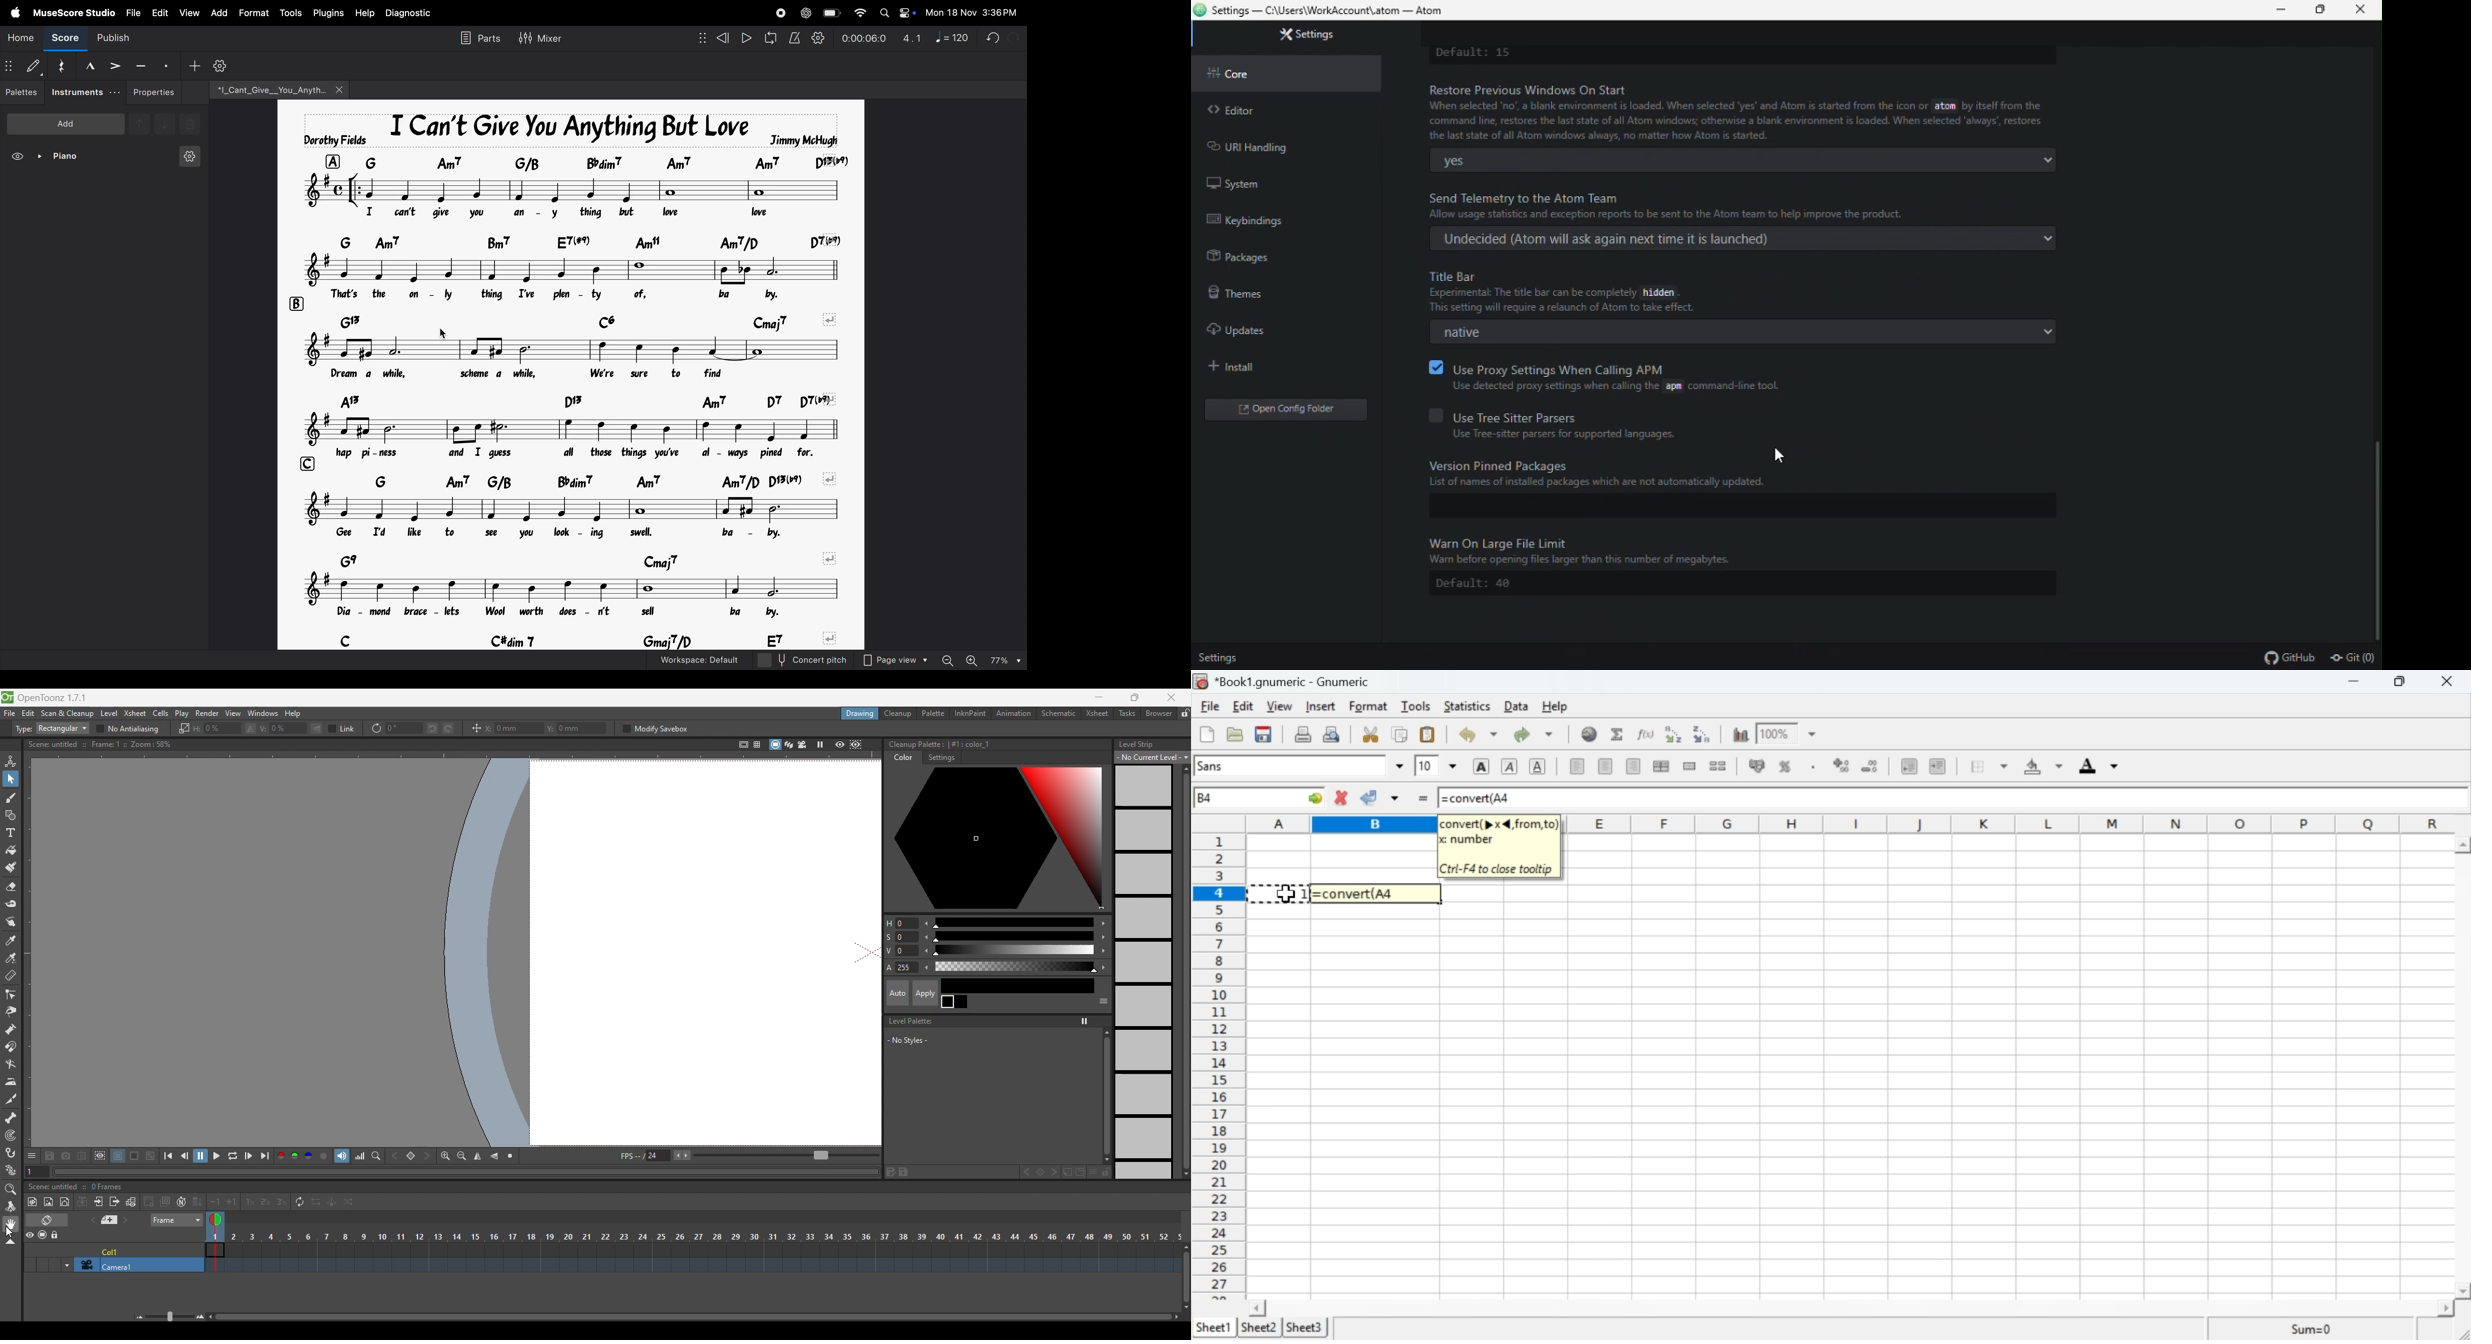 This screenshot has width=2492, height=1344. Describe the element at coordinates (1511, 767) in the screenshot. I see `Italics` at that location.